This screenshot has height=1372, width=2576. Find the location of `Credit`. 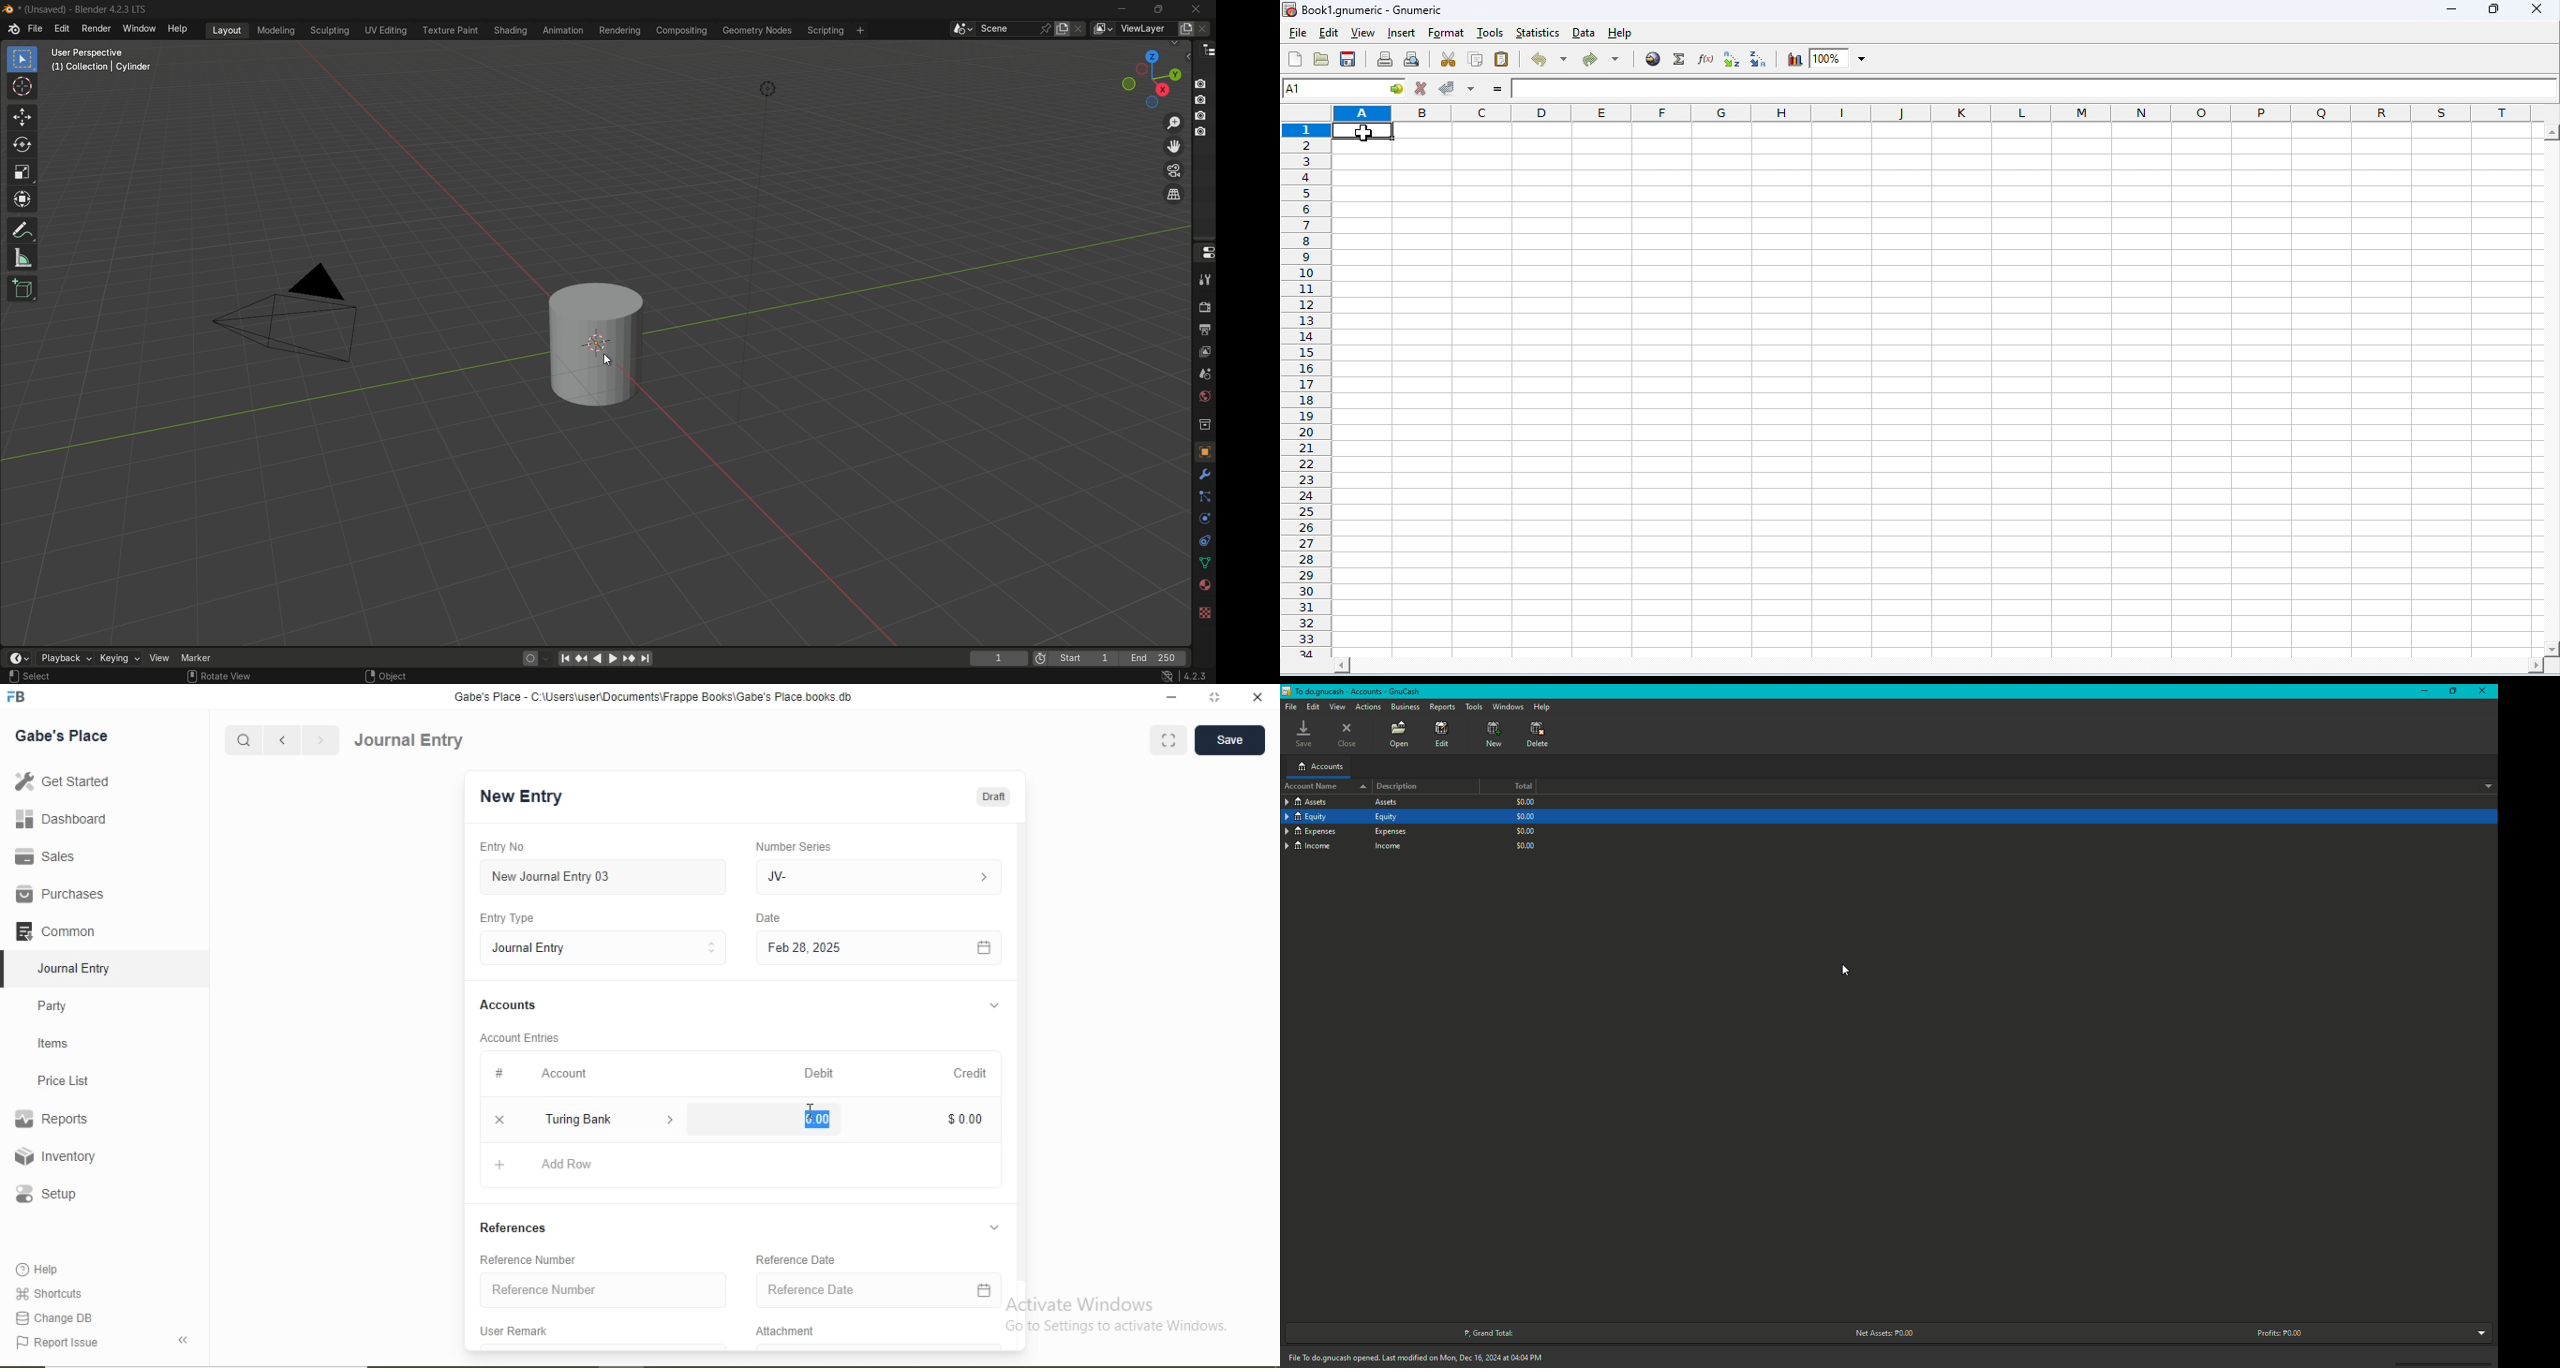

Credit is located at coordinates (970, 1073).